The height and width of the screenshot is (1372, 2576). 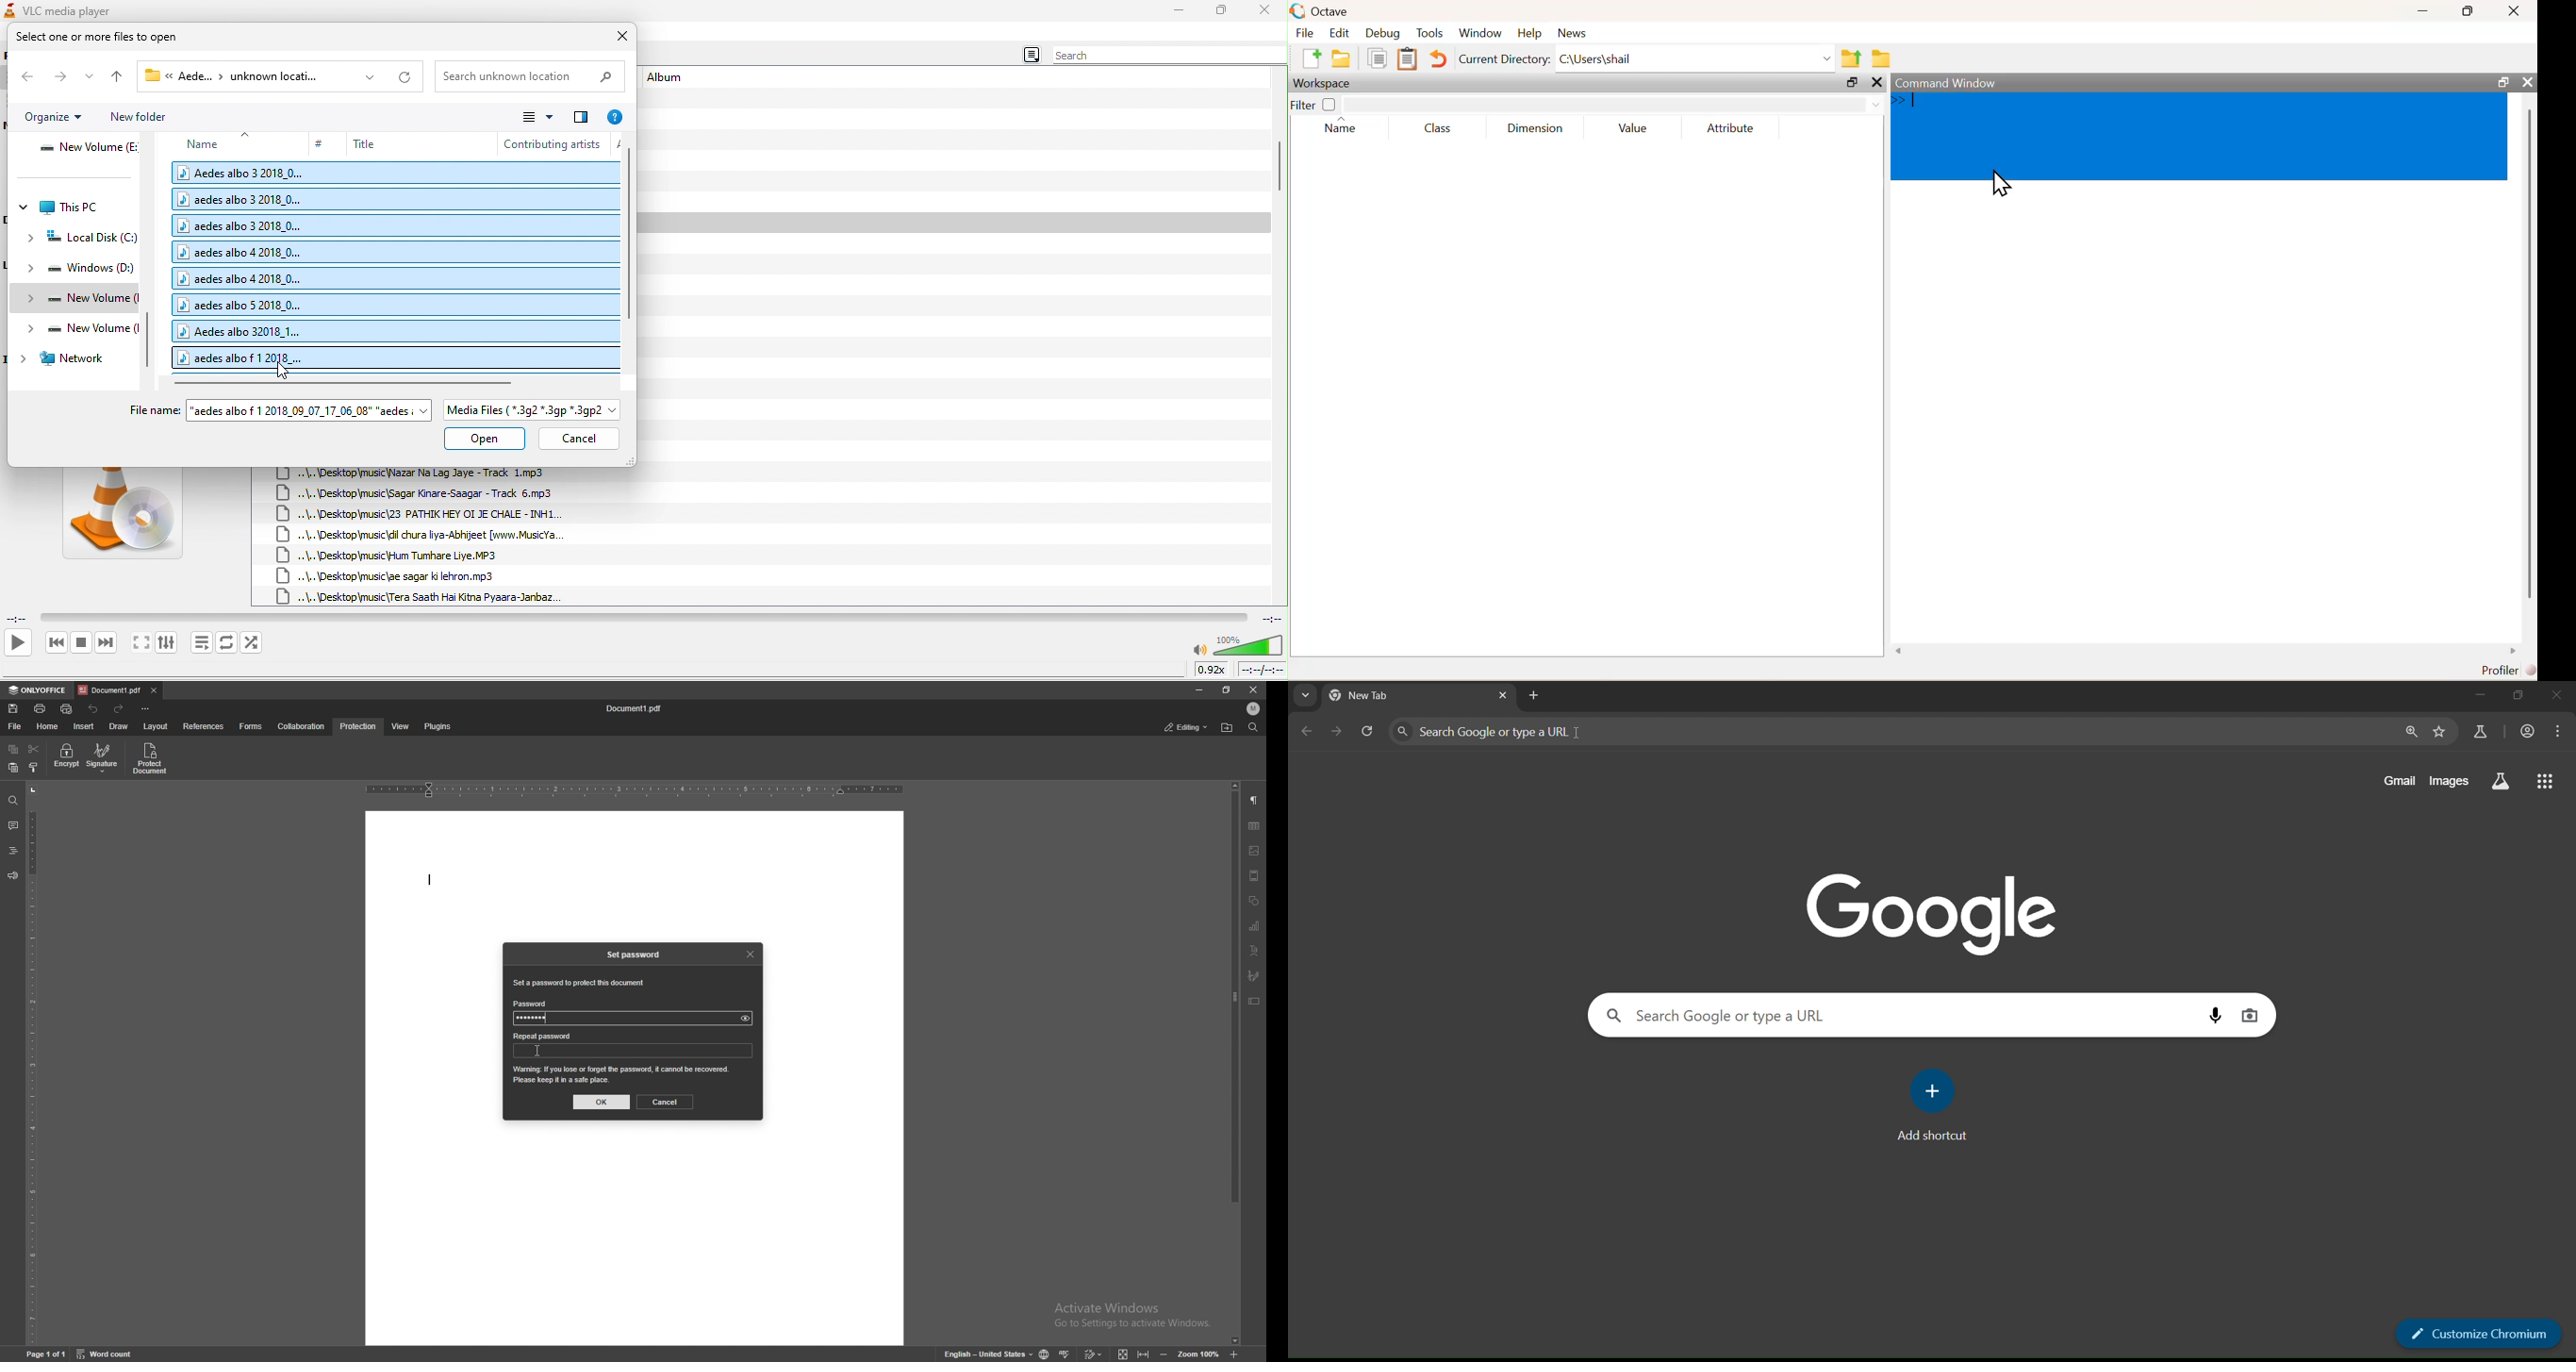 What do you see at coordinates (633, 1051) in the screenshot?
I see `password input` at bounding box center [633, 1051].